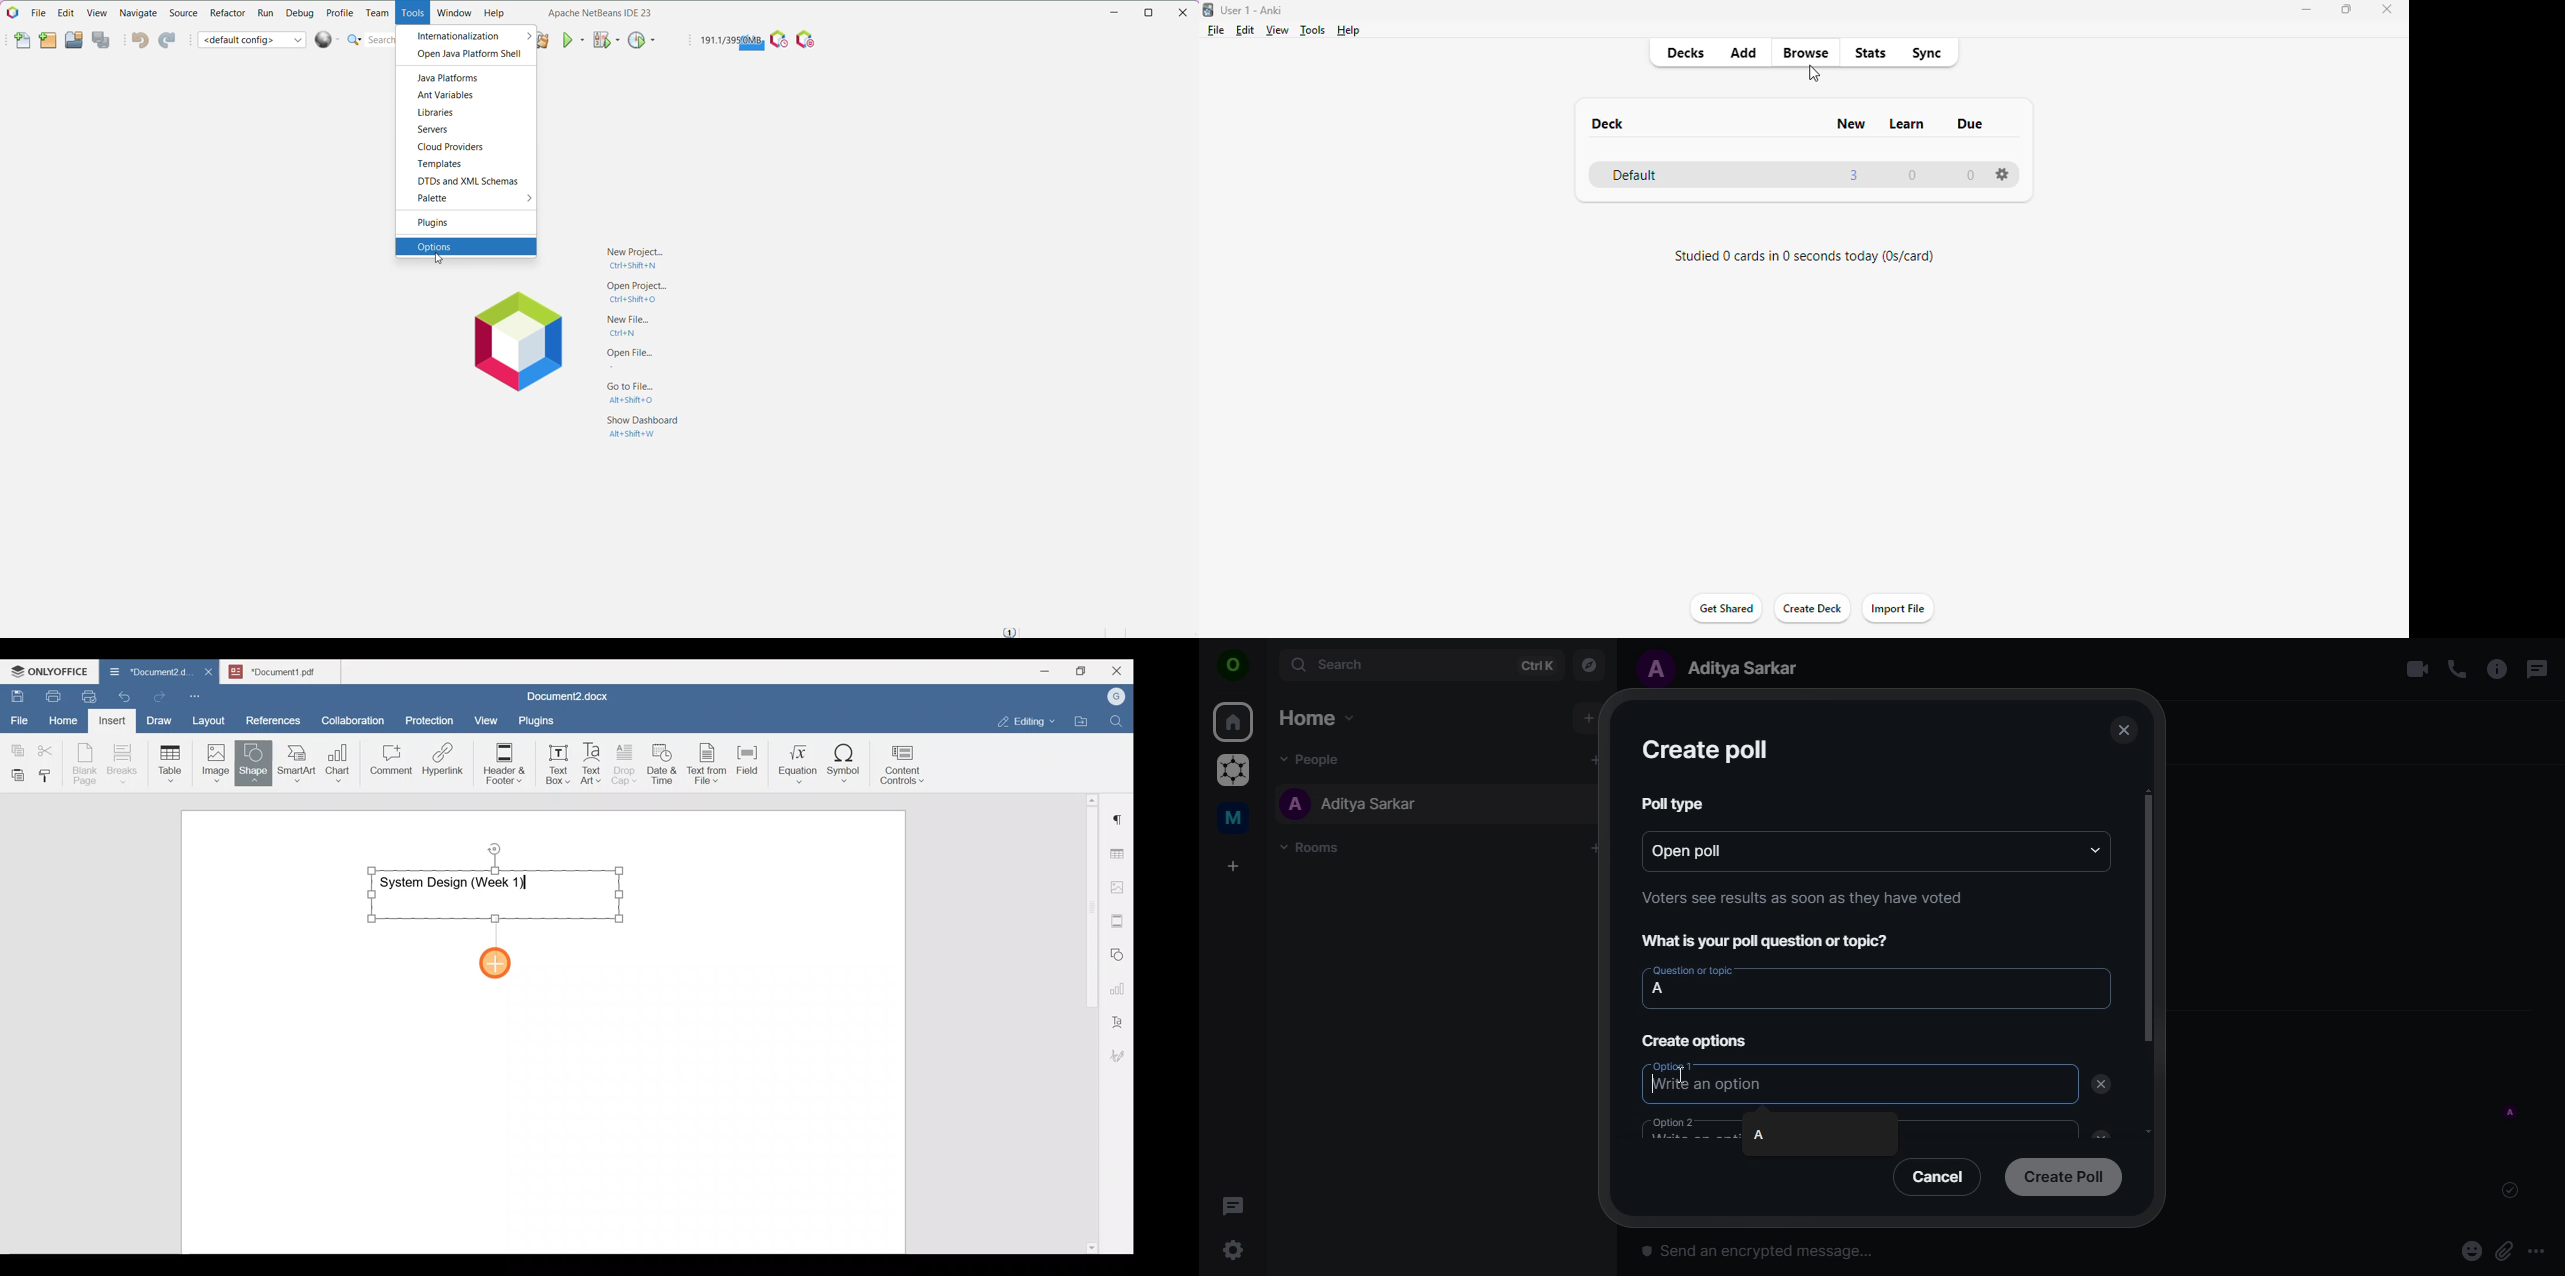 The height and width of the screenshot is (1288, 2576). I want to click on Shapes settings, so click(1119, 953).